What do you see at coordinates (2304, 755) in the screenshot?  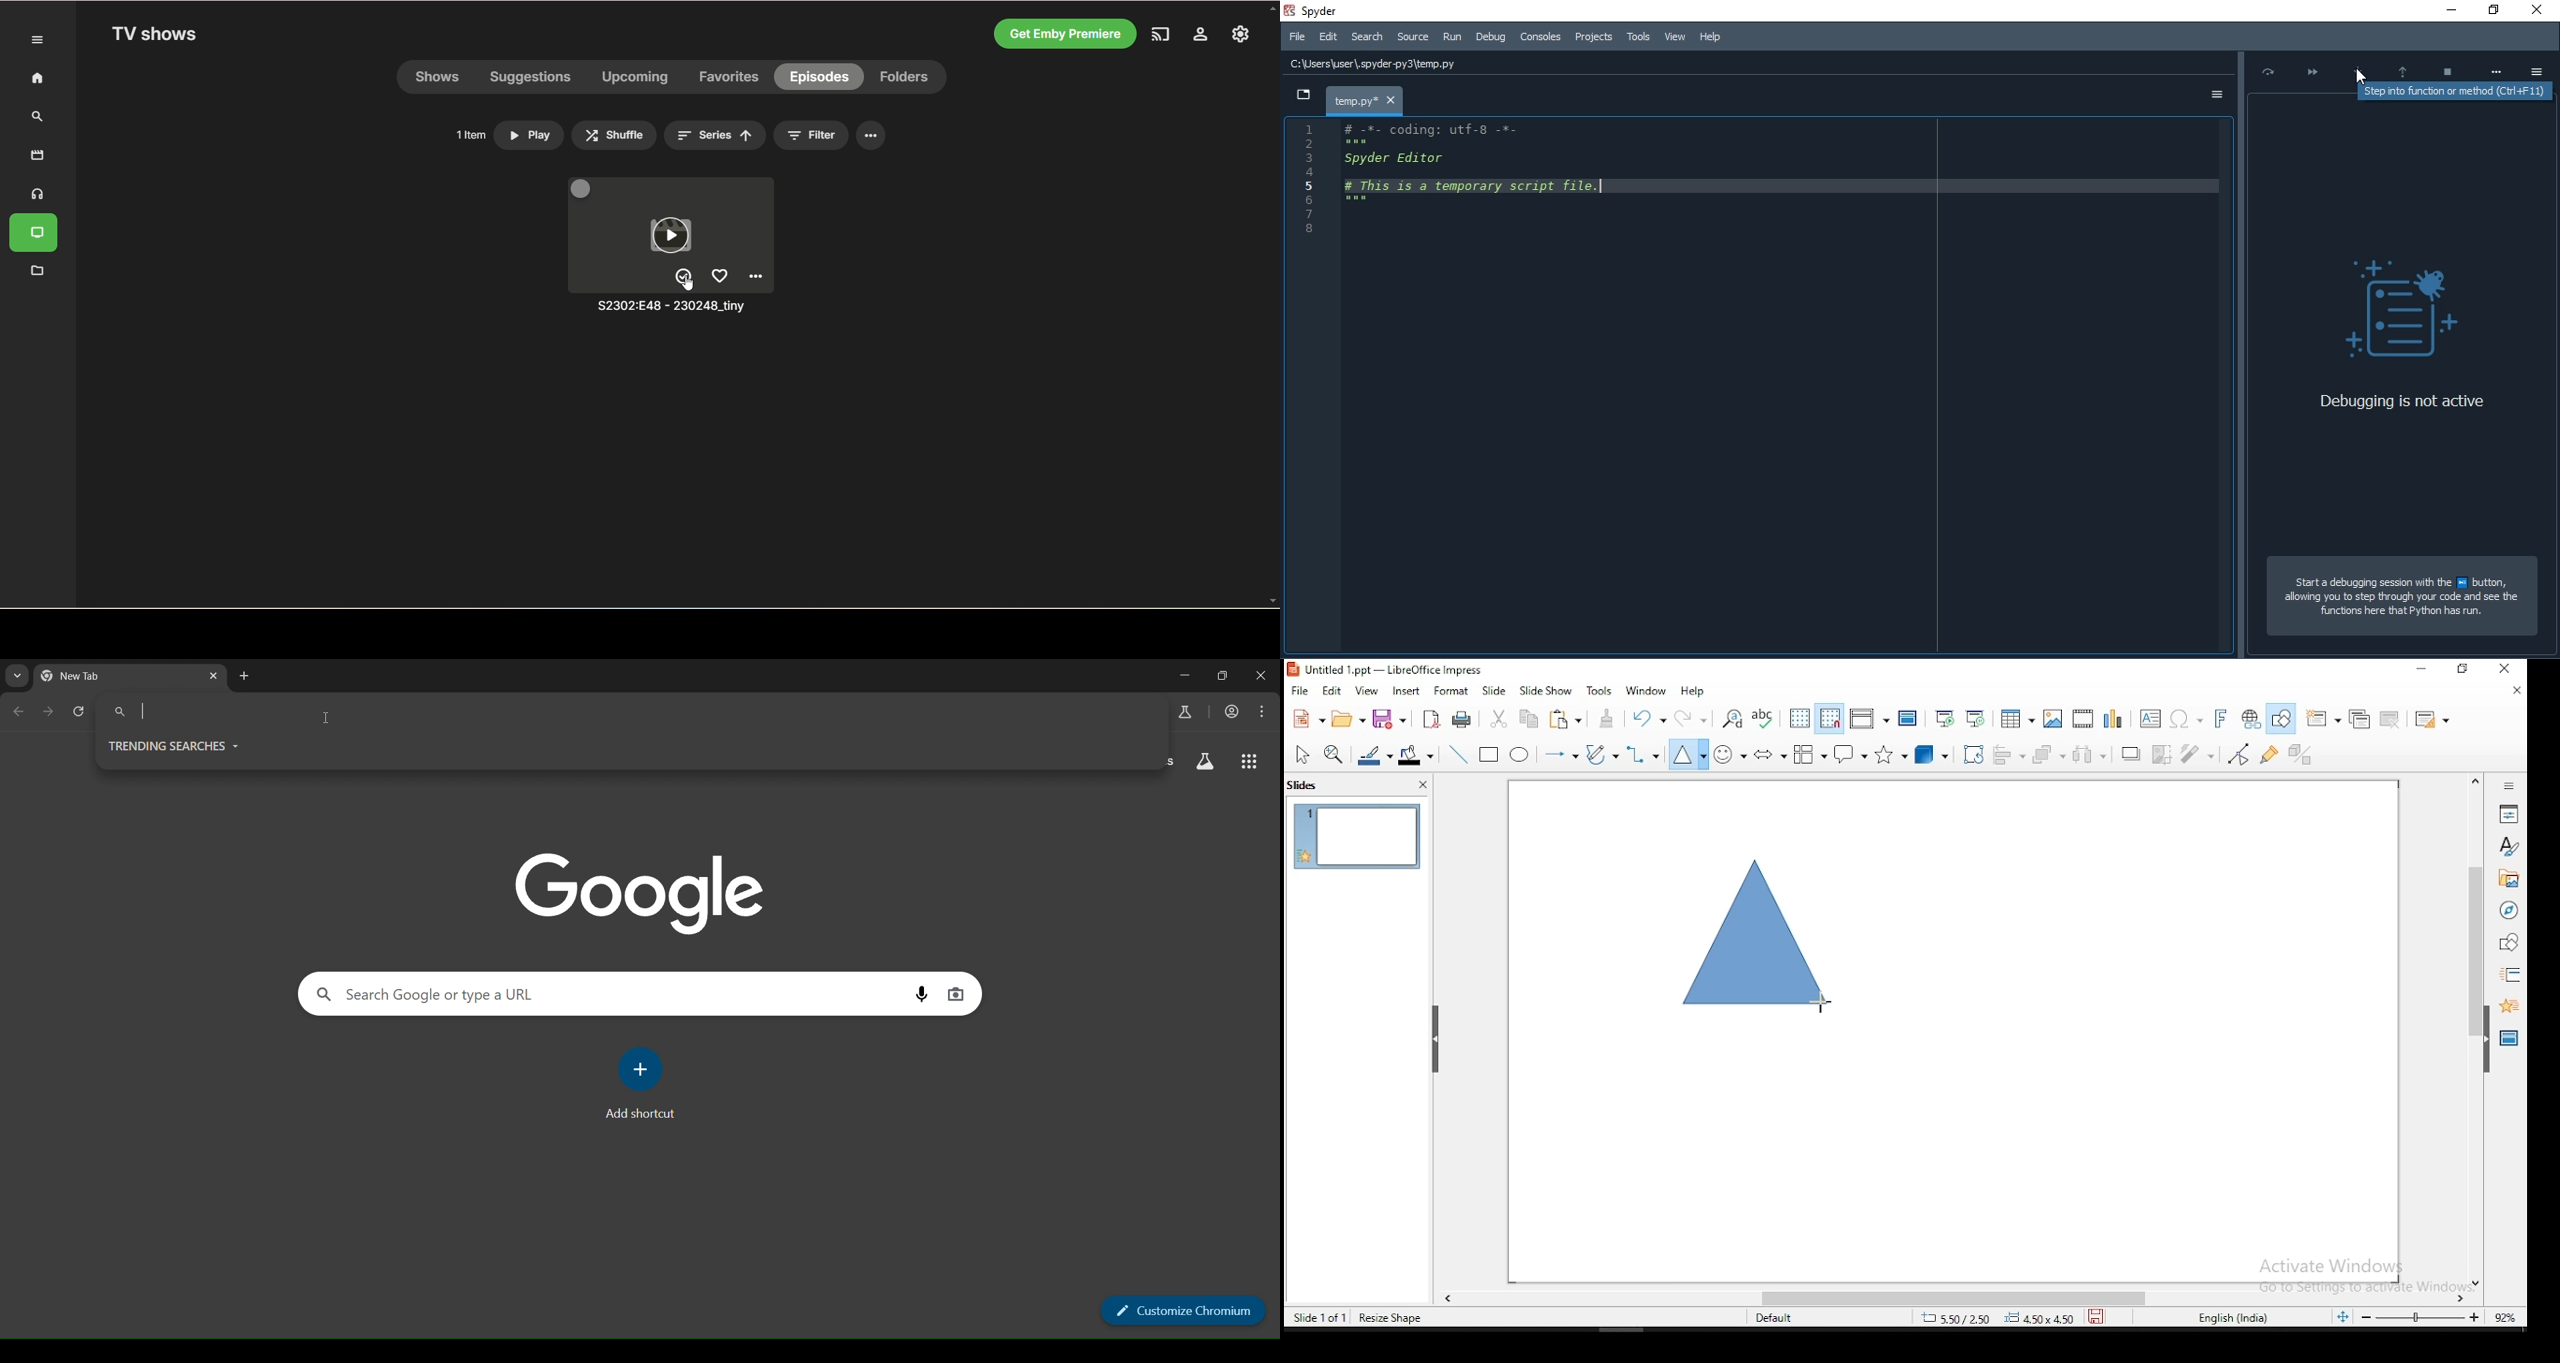 I see `toggle extrusiuon` at bounding box center [2304, 755].